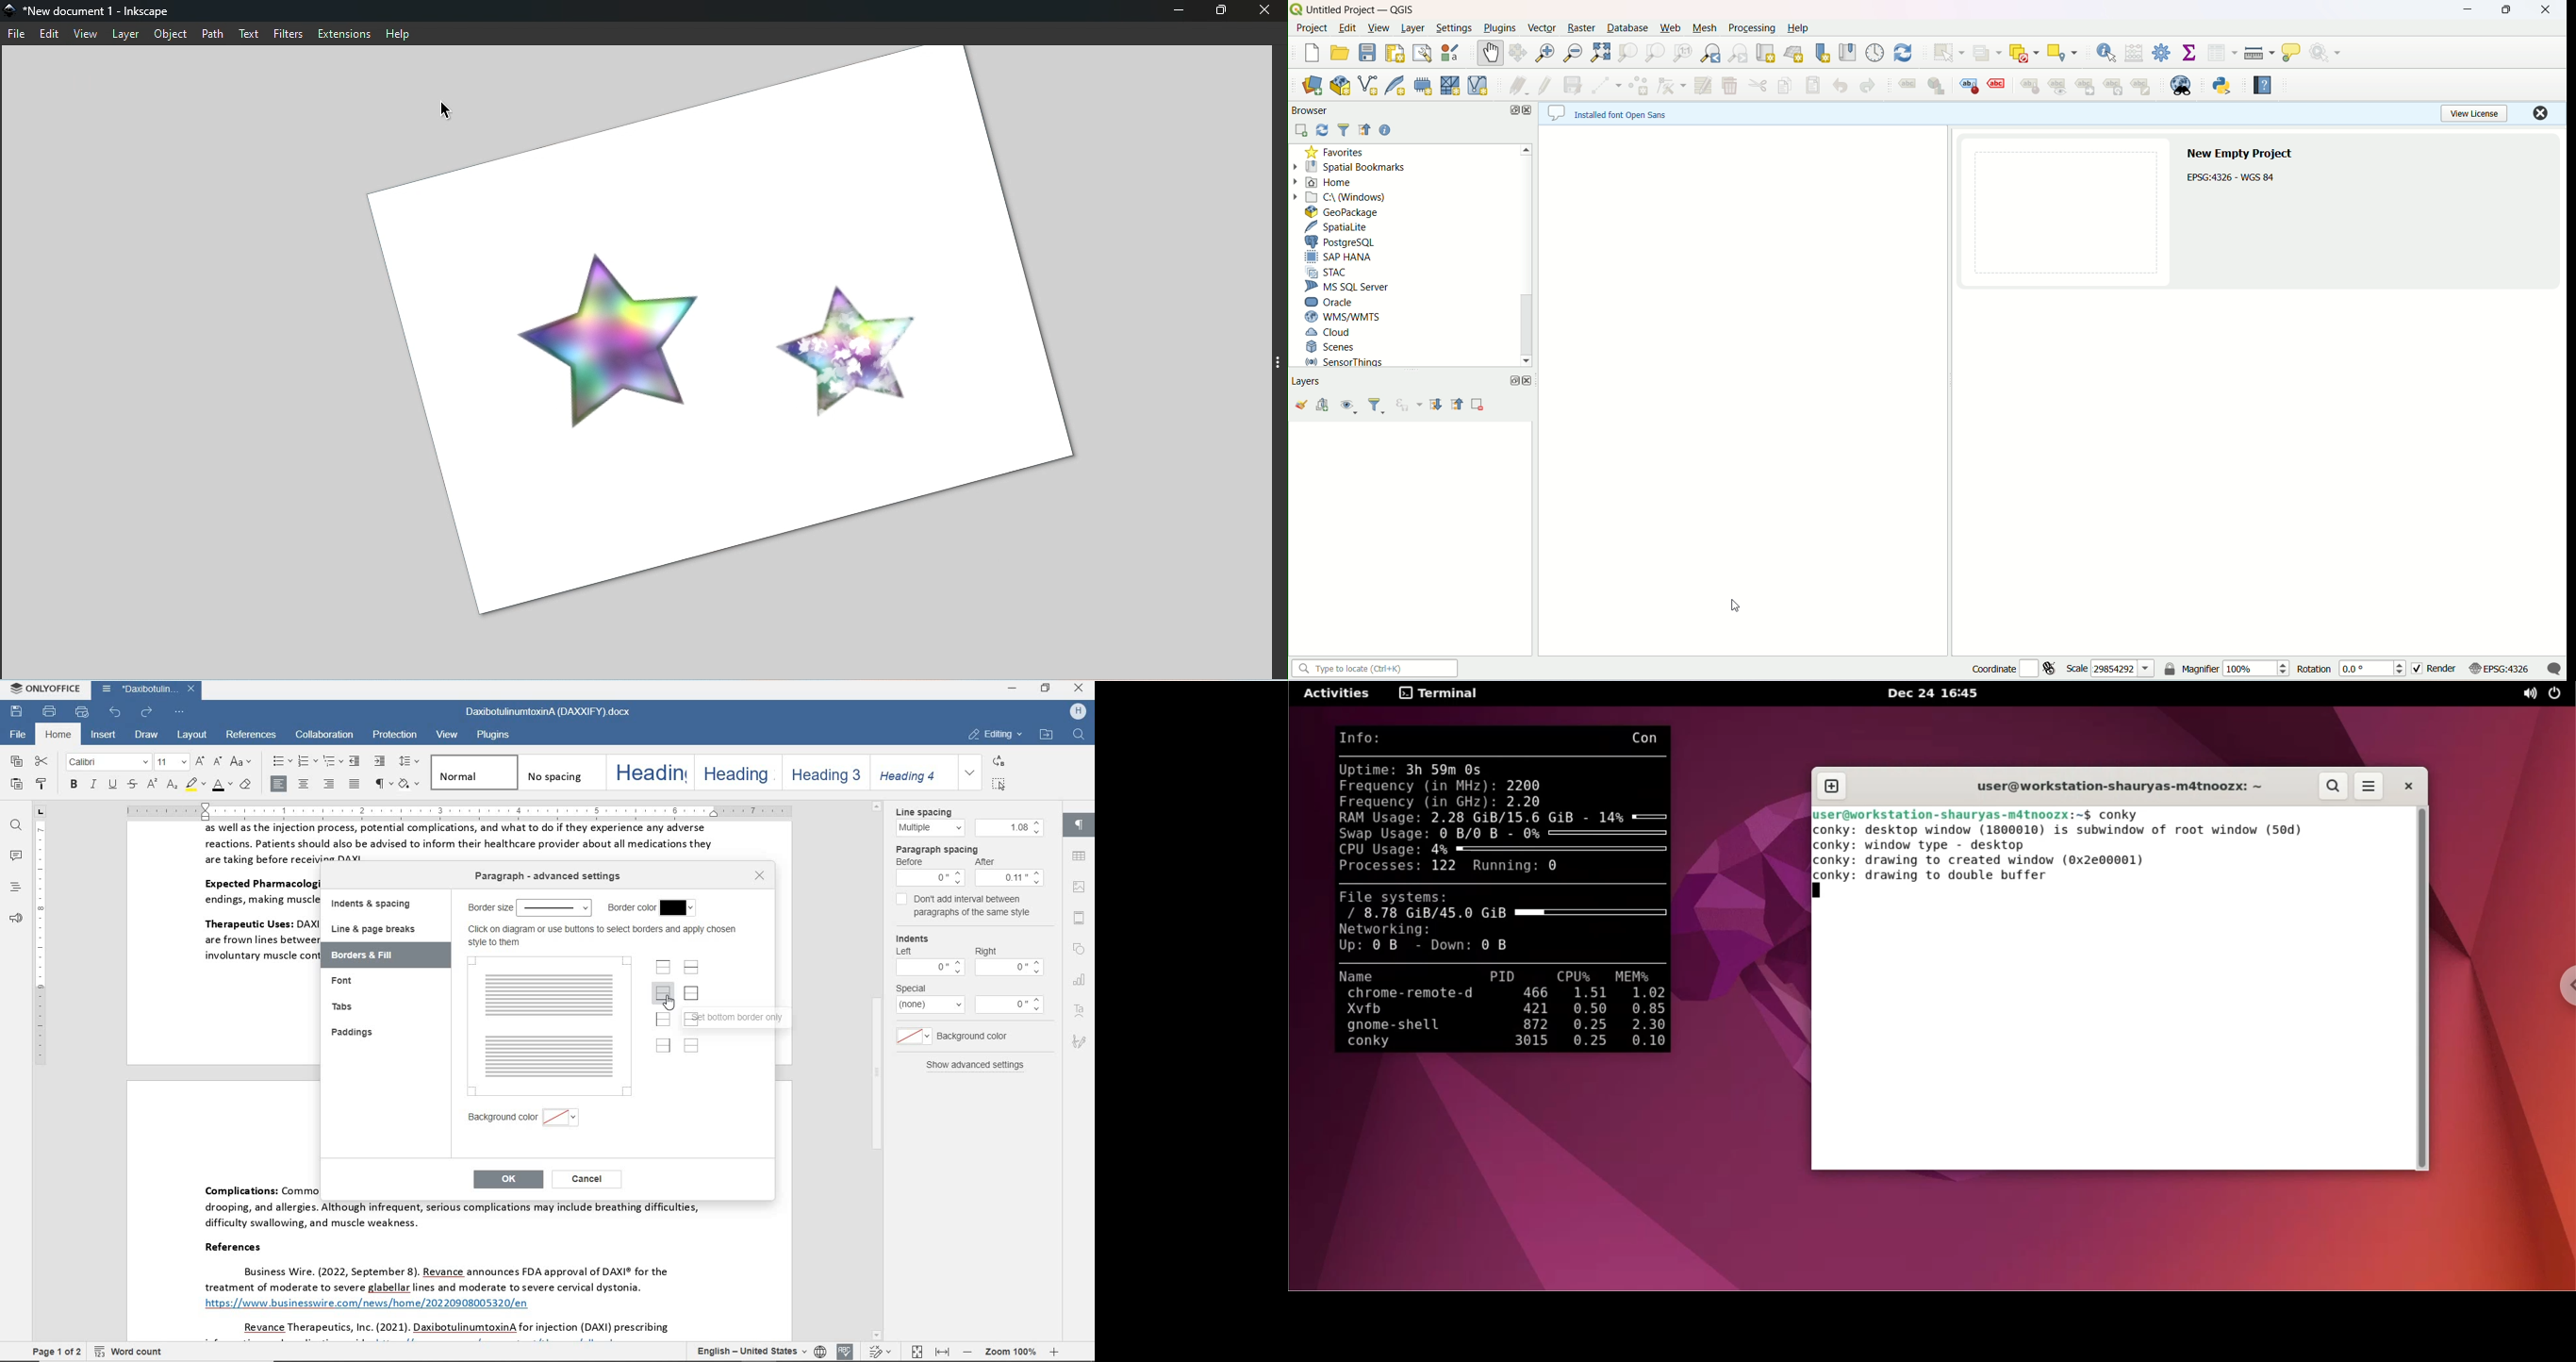 The image size is (2576, 1372). Describe the element at coordinates (253, 735) in the screenshot. I see `references` at that location.